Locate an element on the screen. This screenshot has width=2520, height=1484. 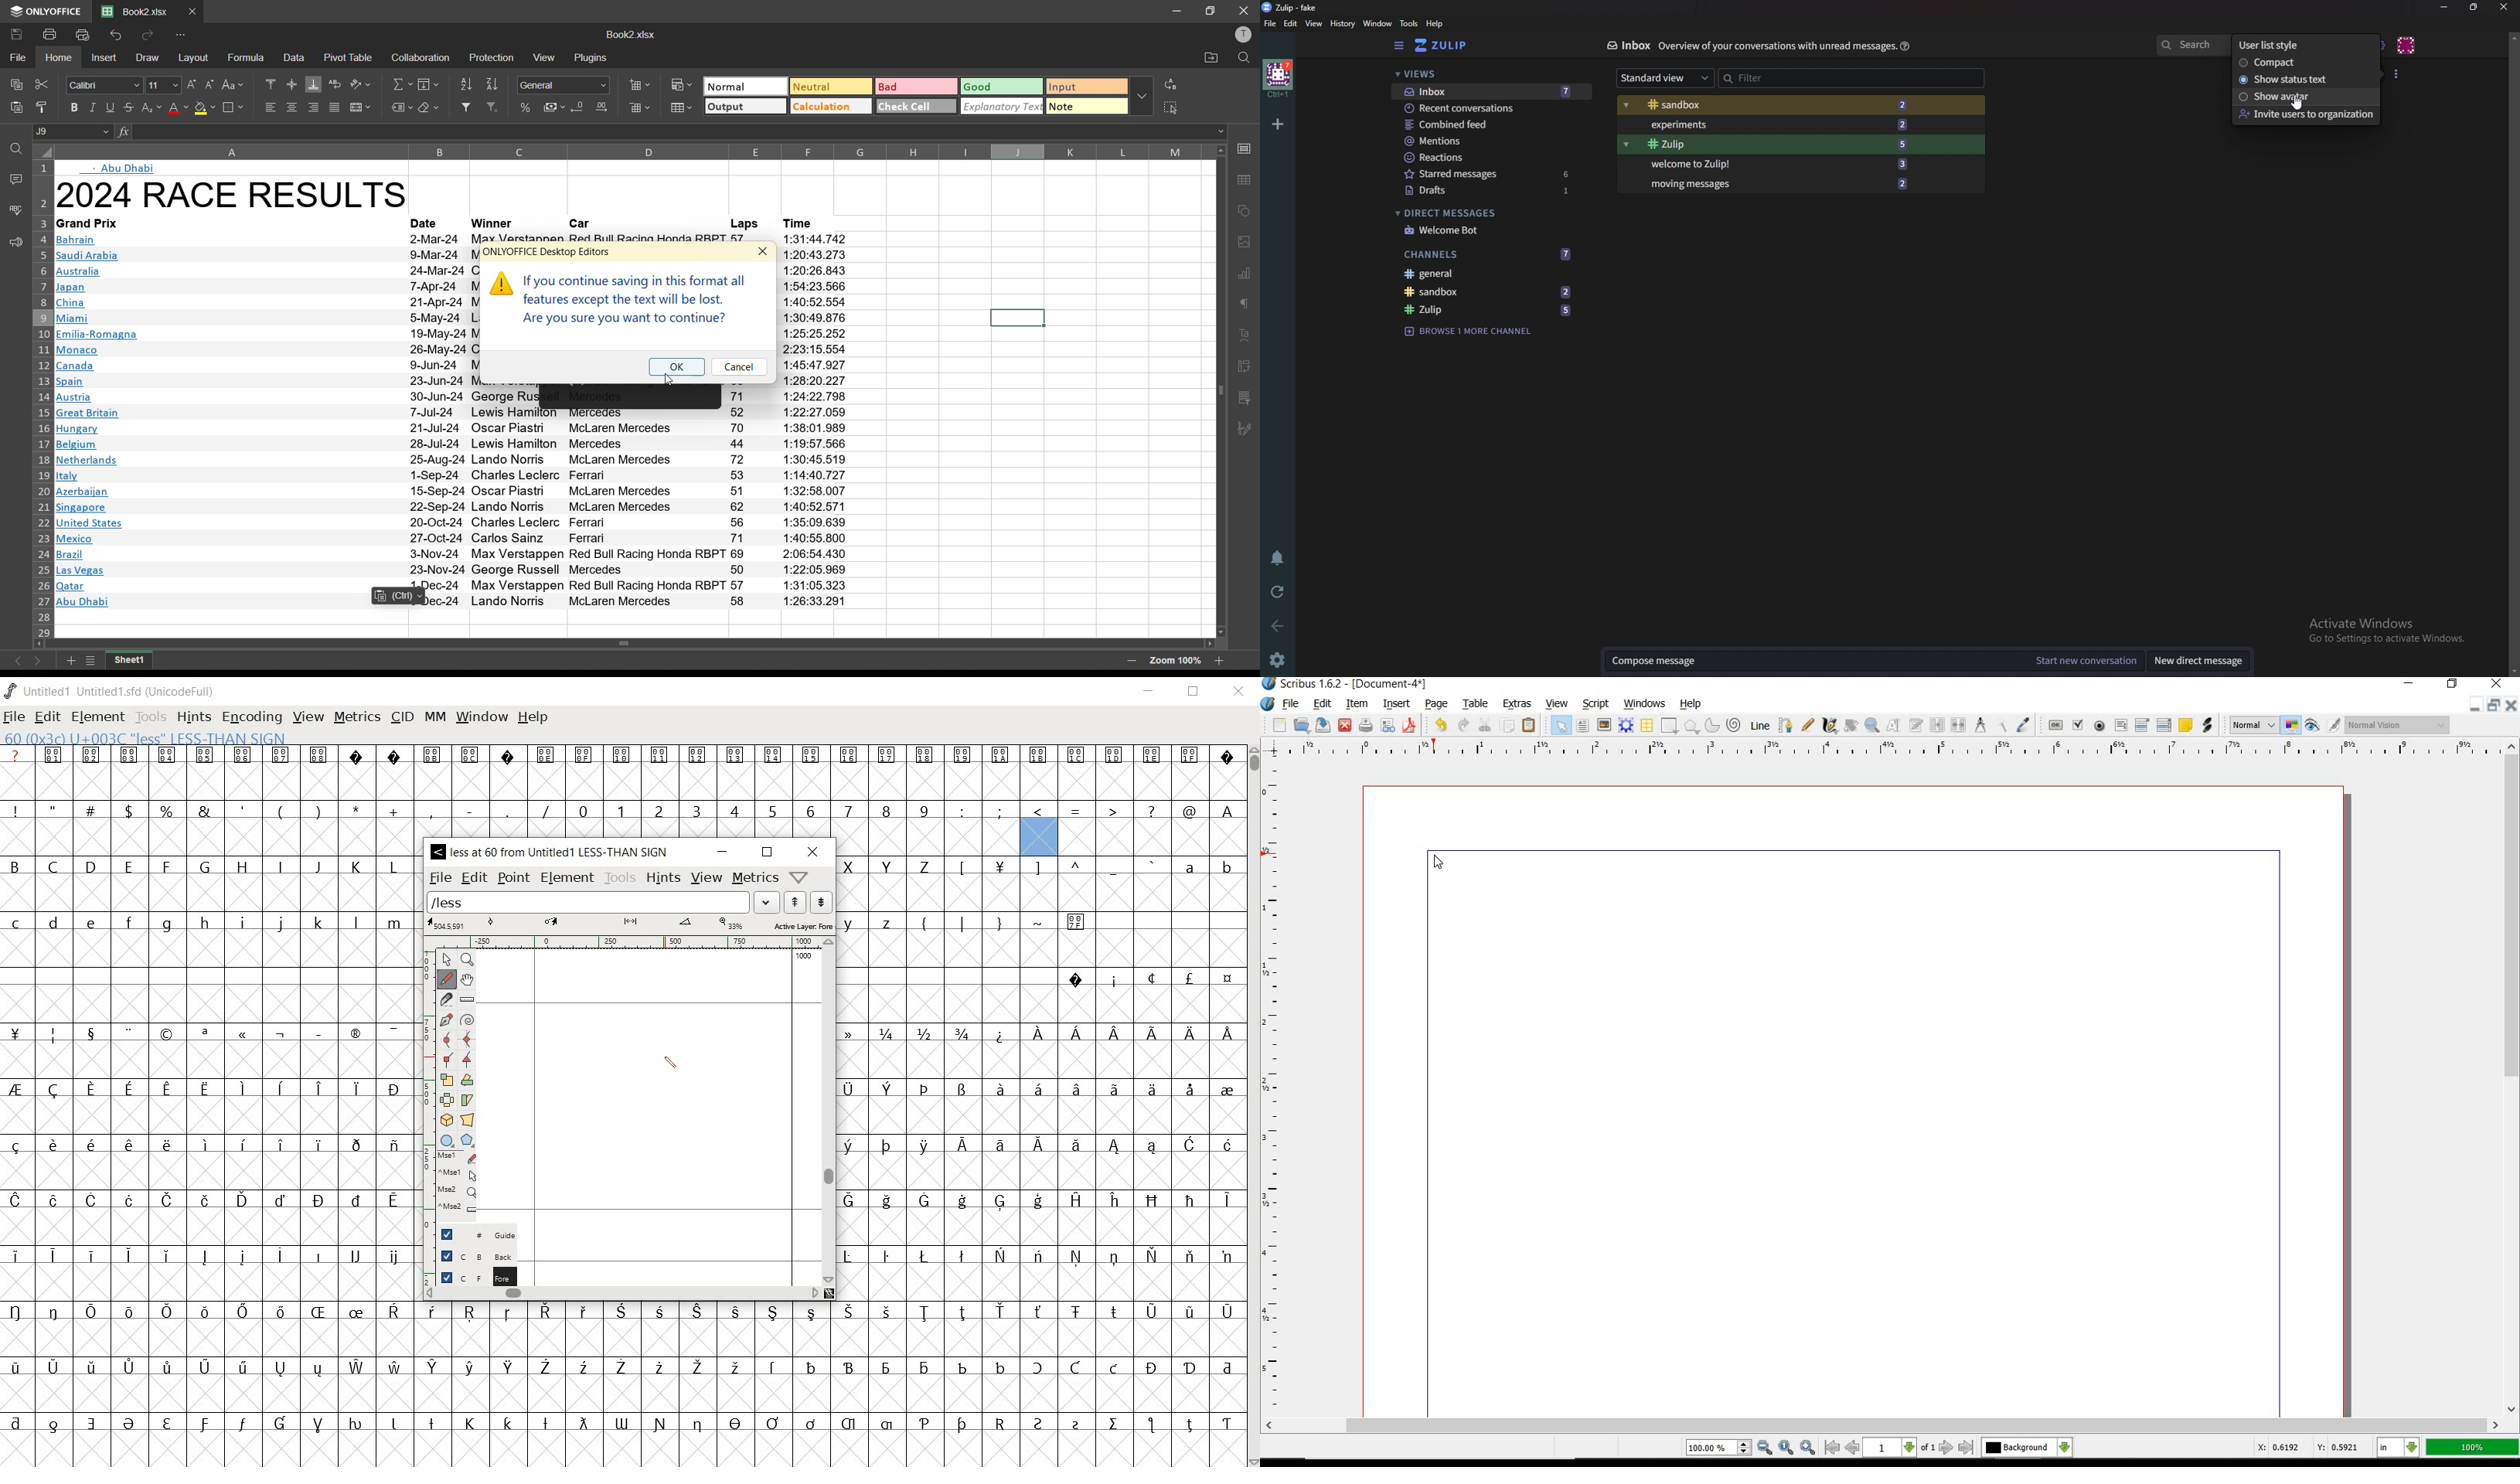
add a curve point always either horizontal or vertical is located at coordinates (465, 1038).